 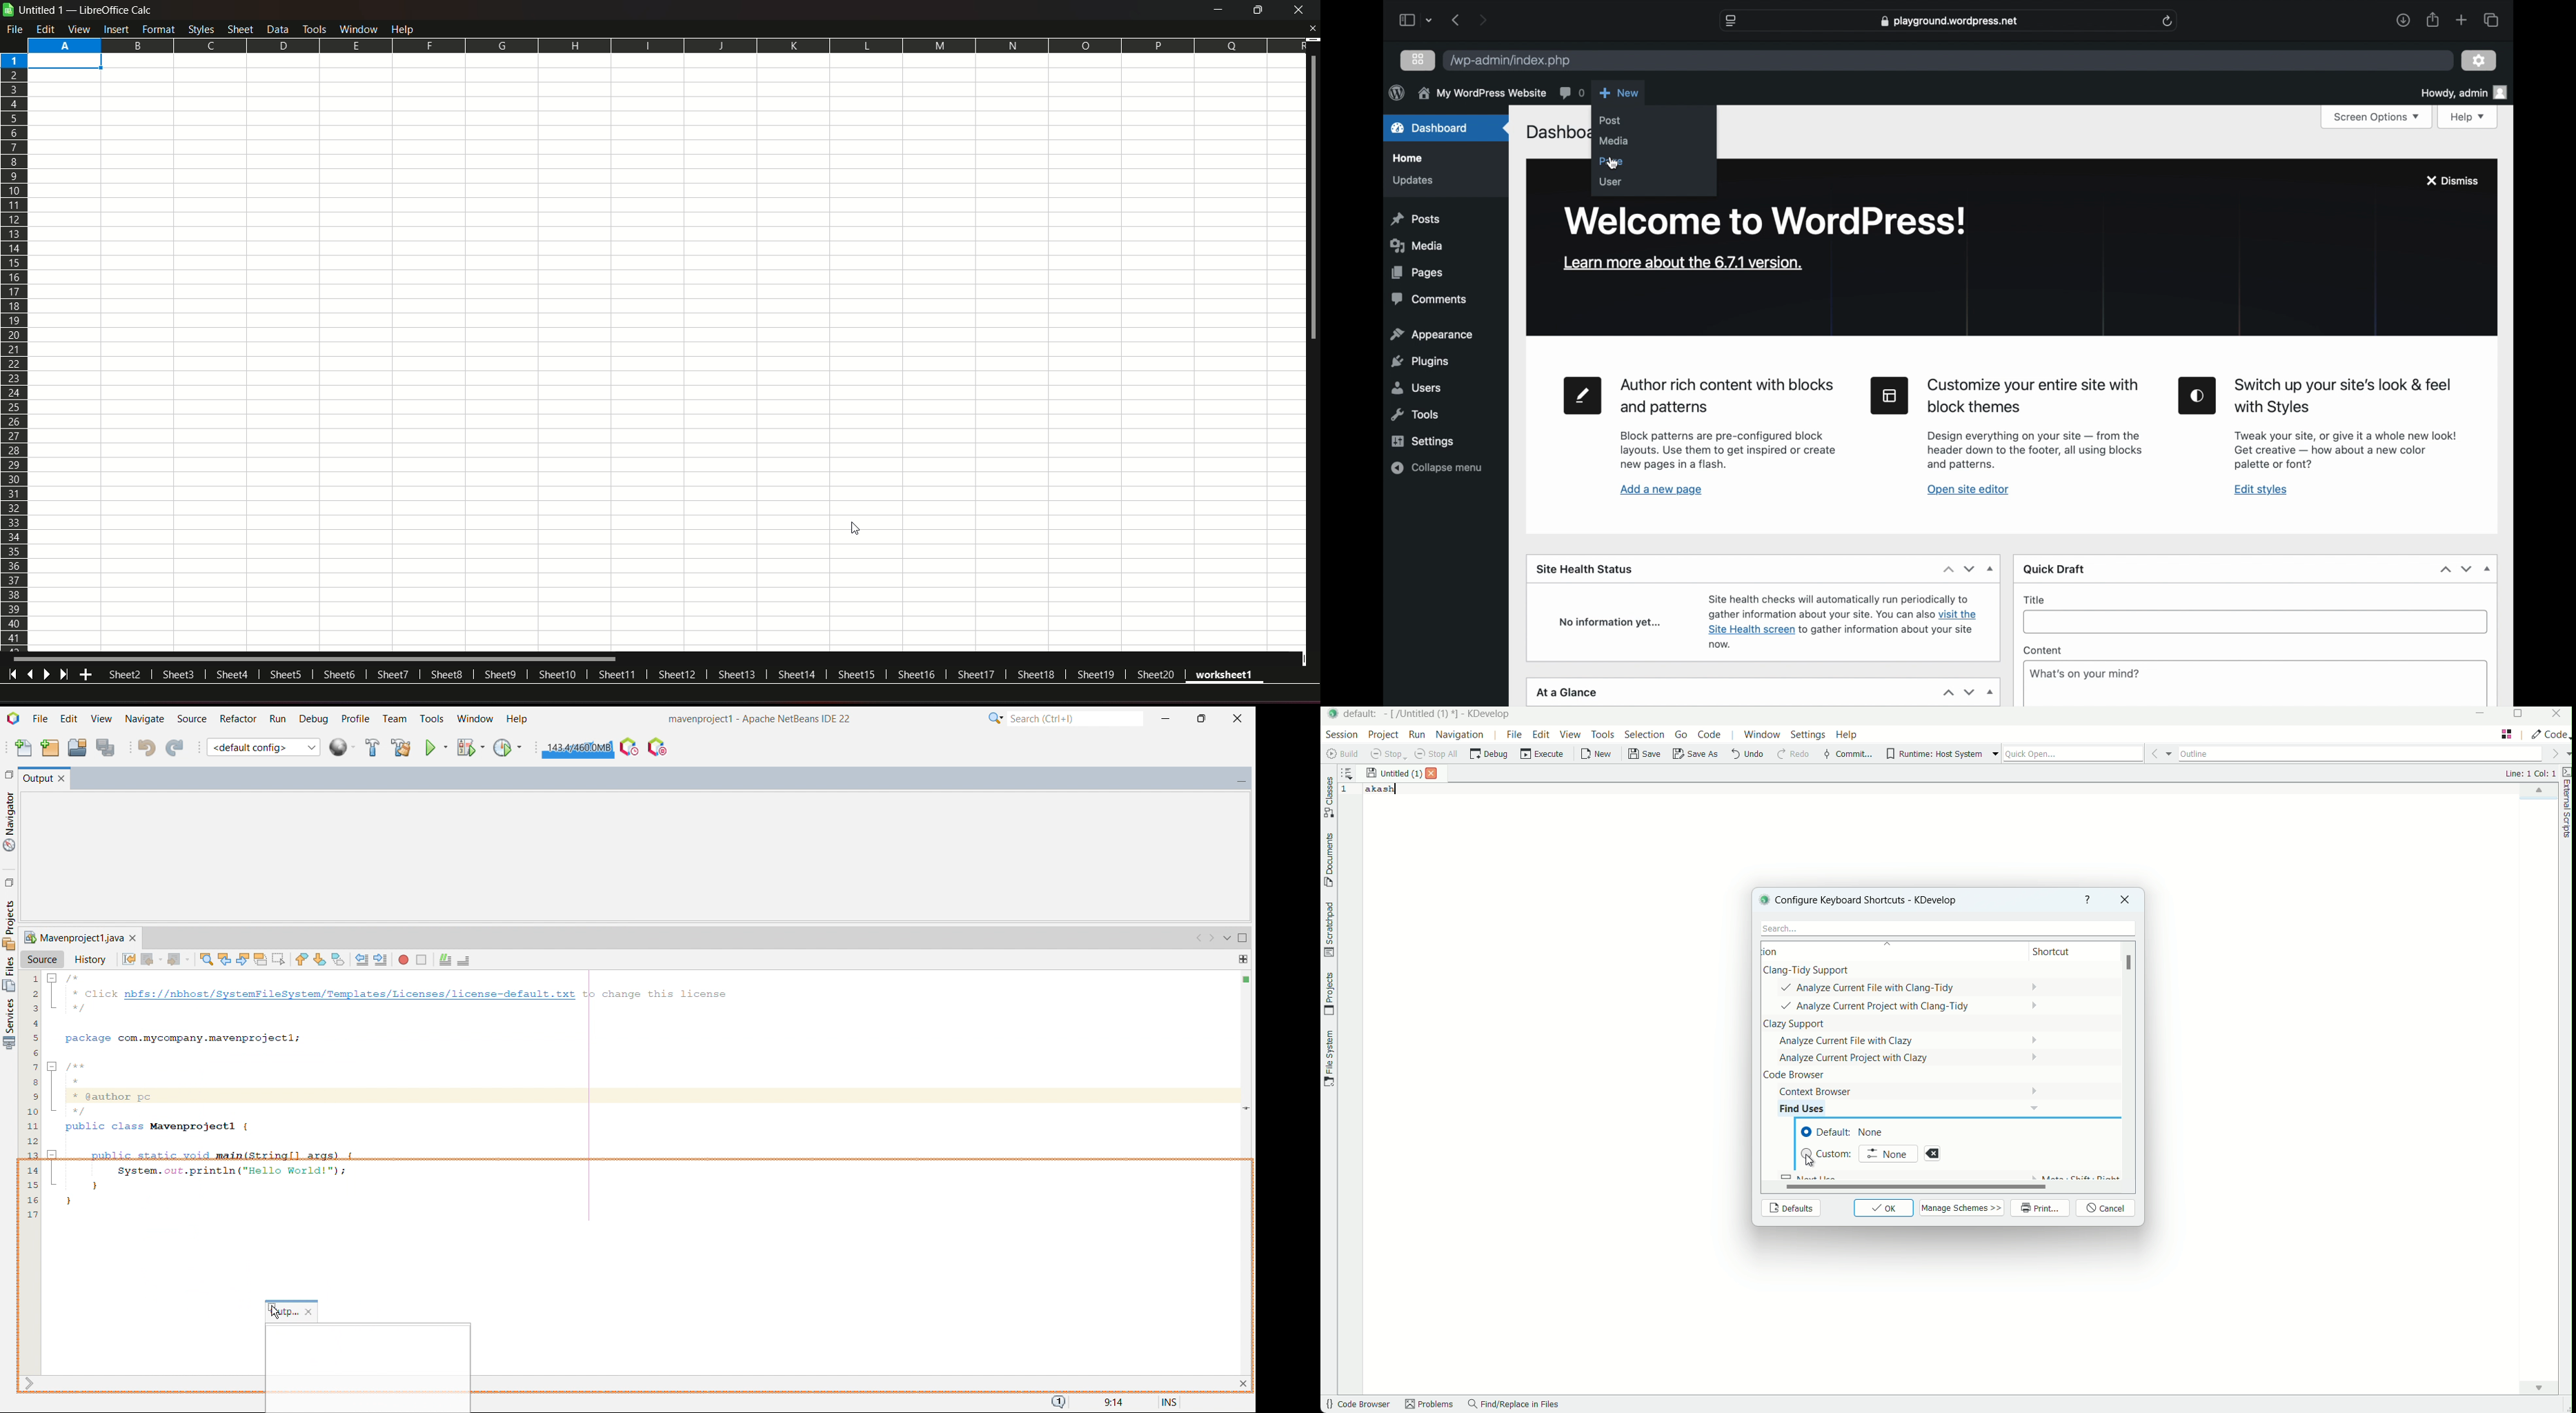 I want to click on more options, so click(x=1995, y=754).